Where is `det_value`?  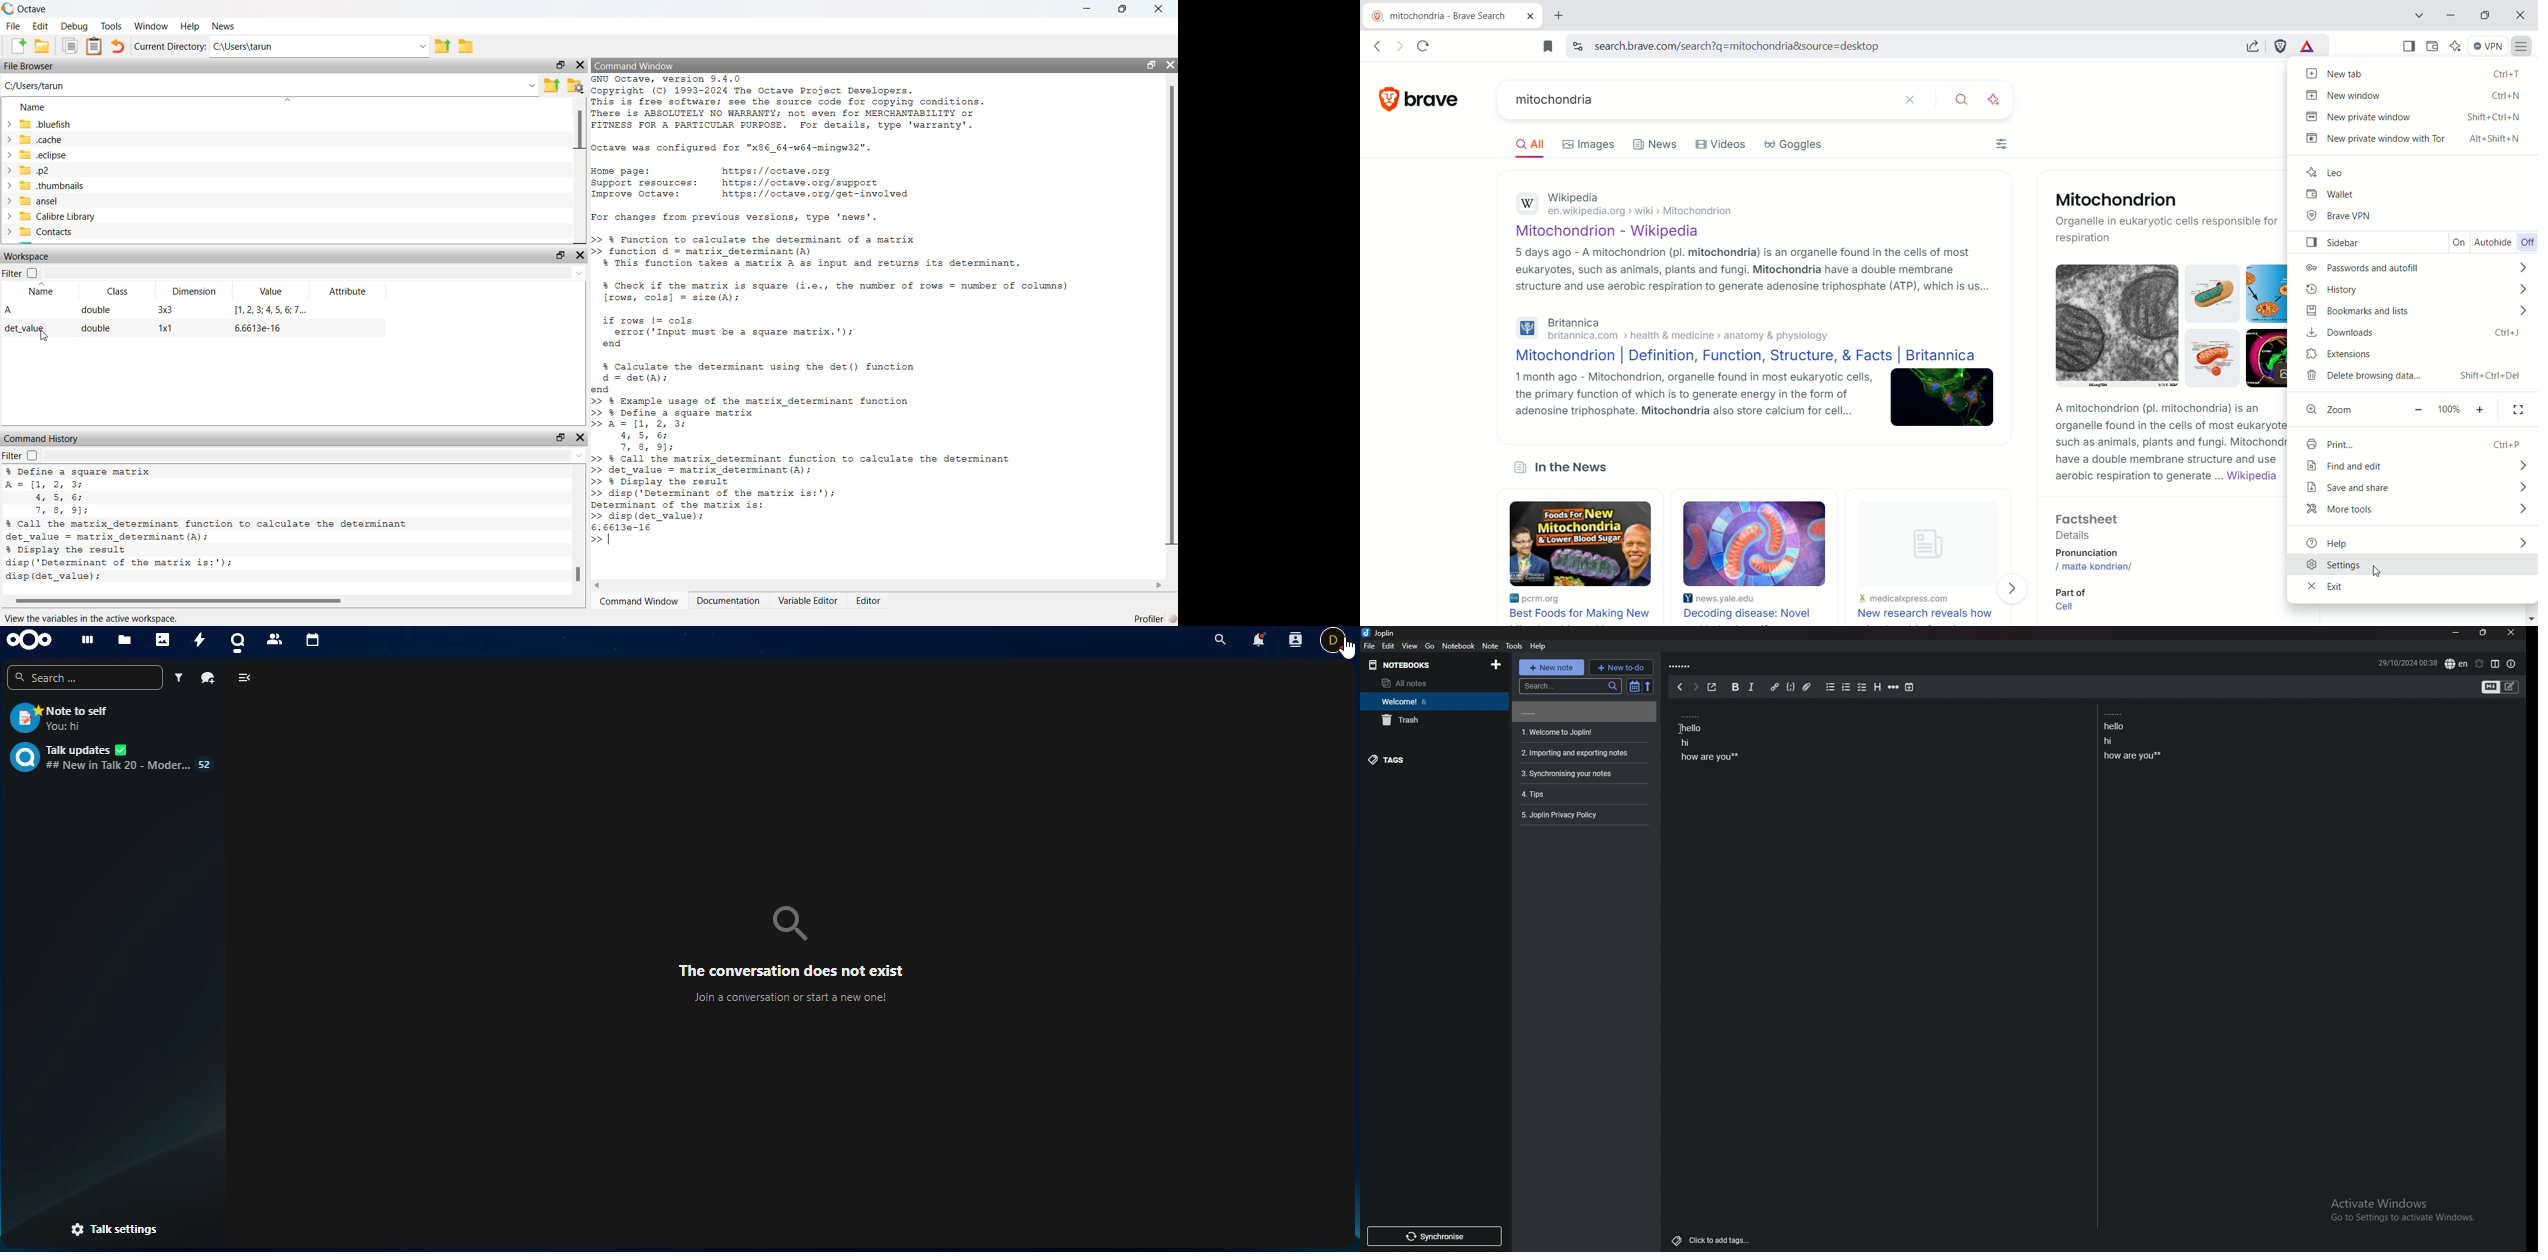
det_value is located at coordinates (27, 328).